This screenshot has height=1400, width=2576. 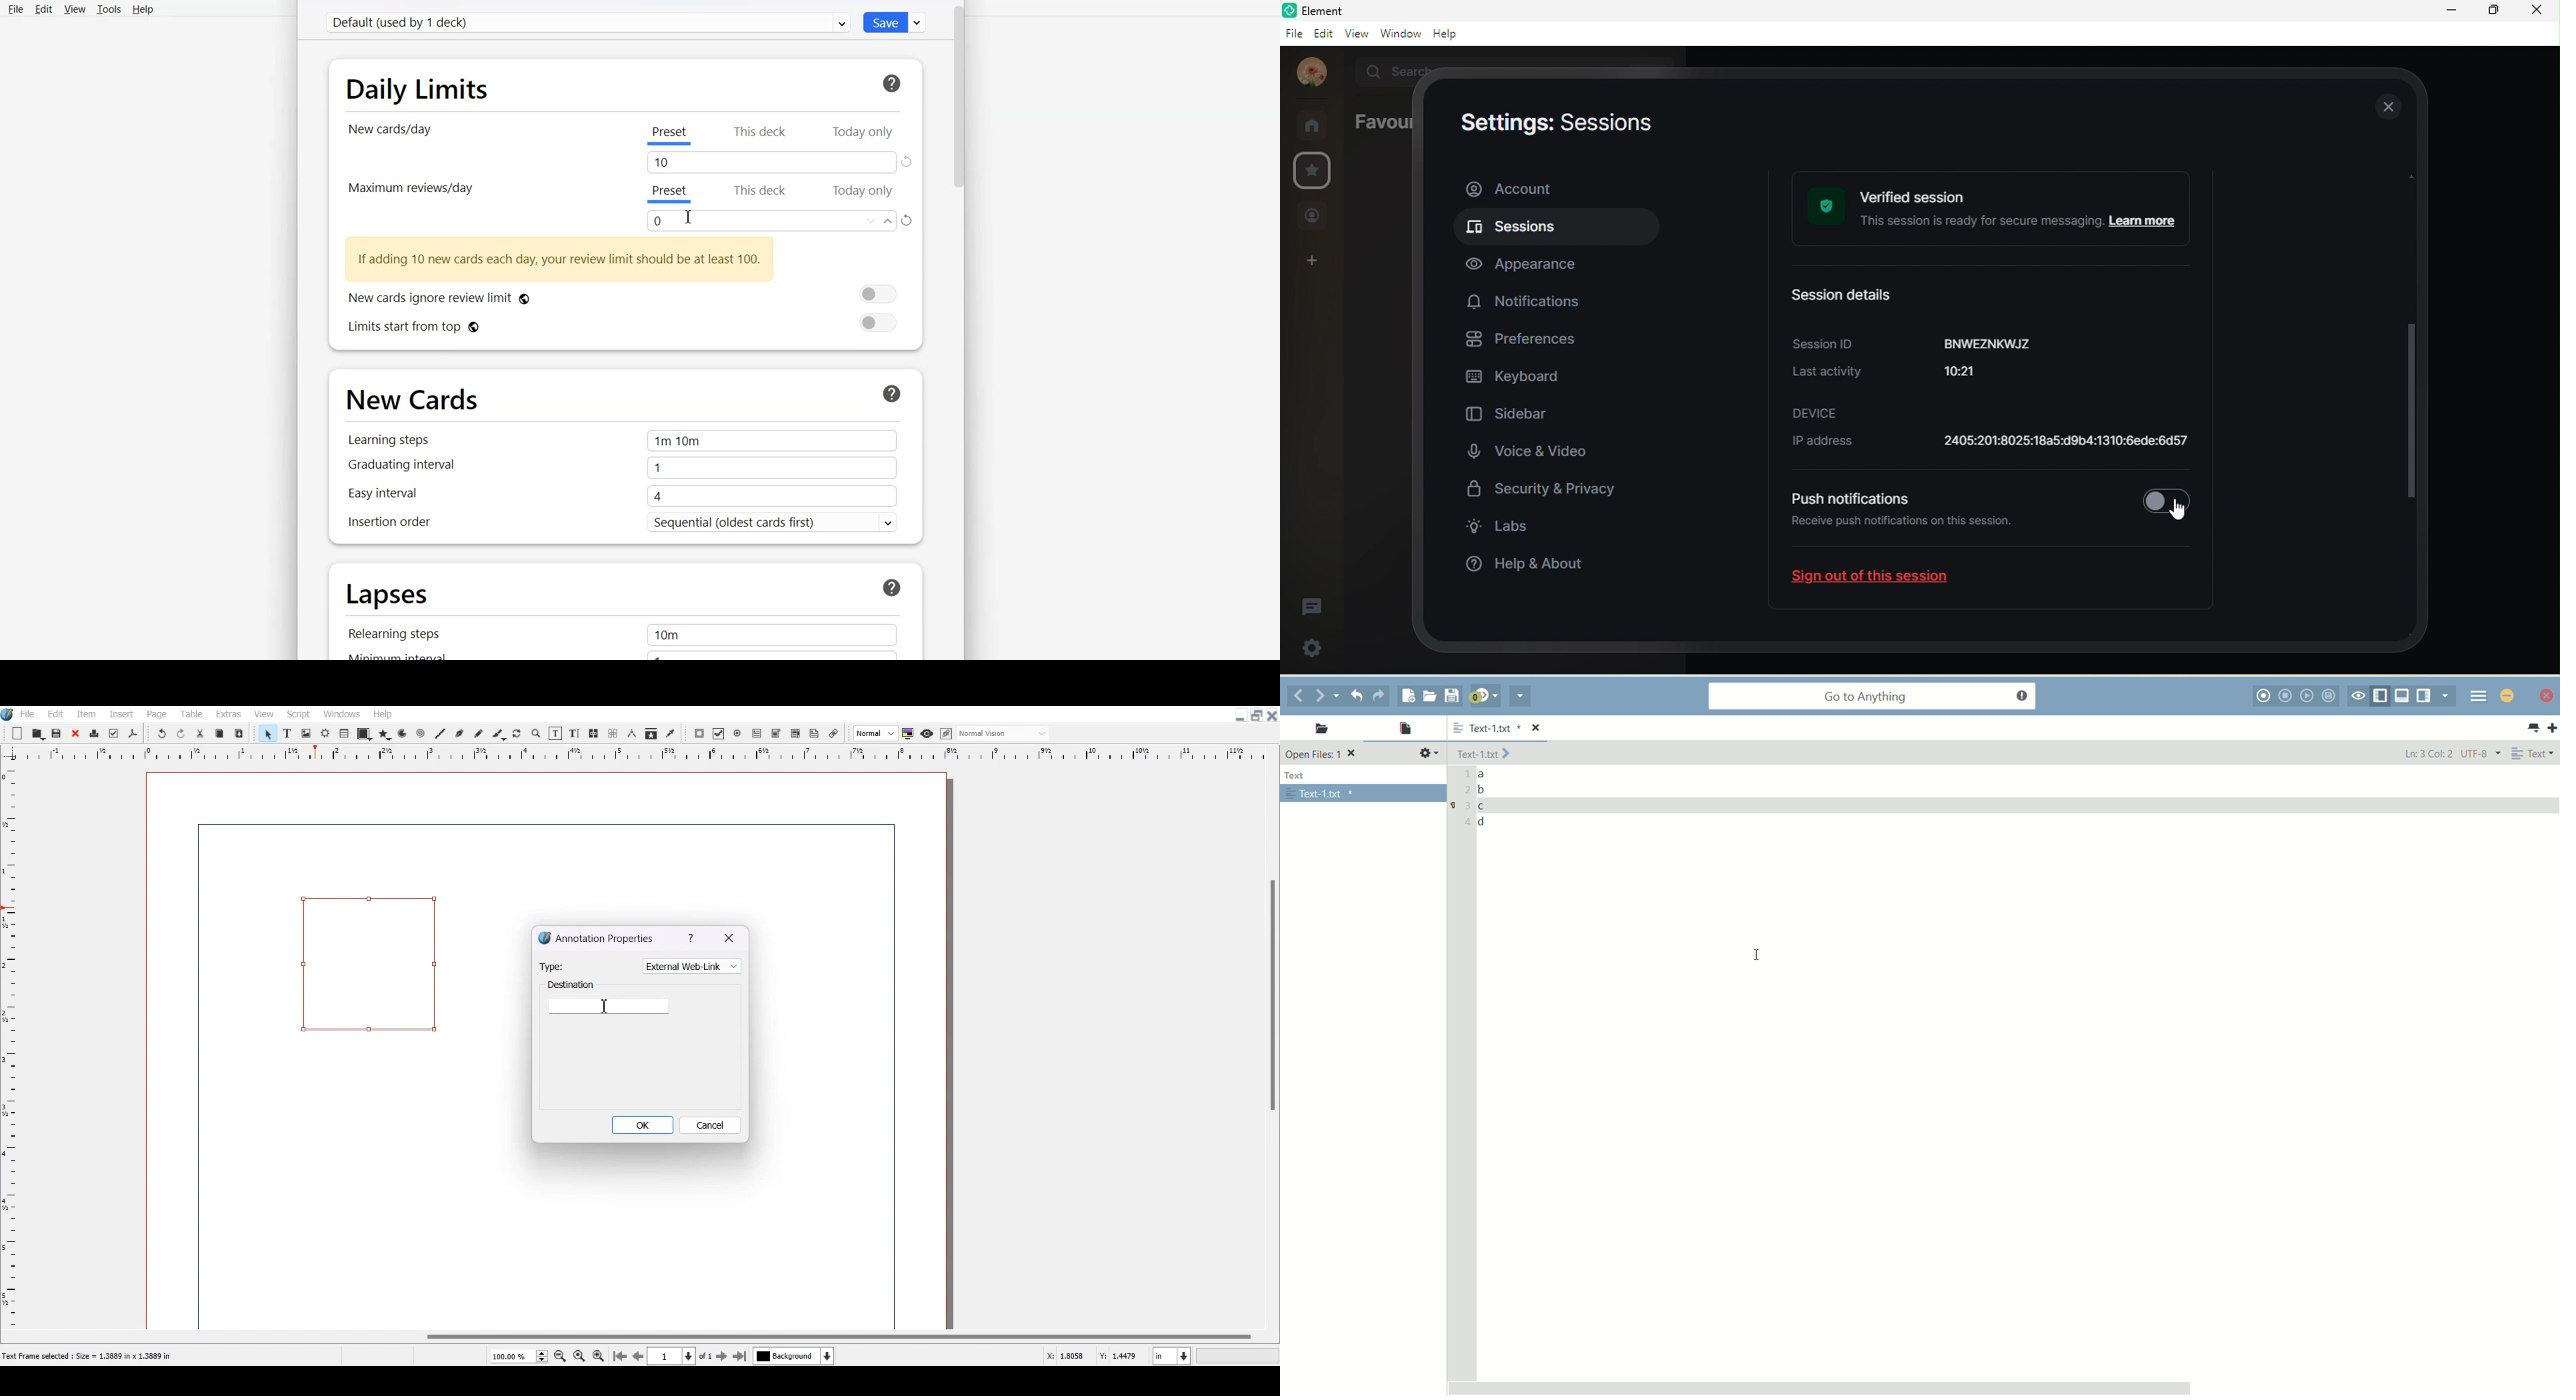 What do you see at coordinates (684, 1356) in the screenshot?
I see `Select current Page` at bounding box center [684, 1356].